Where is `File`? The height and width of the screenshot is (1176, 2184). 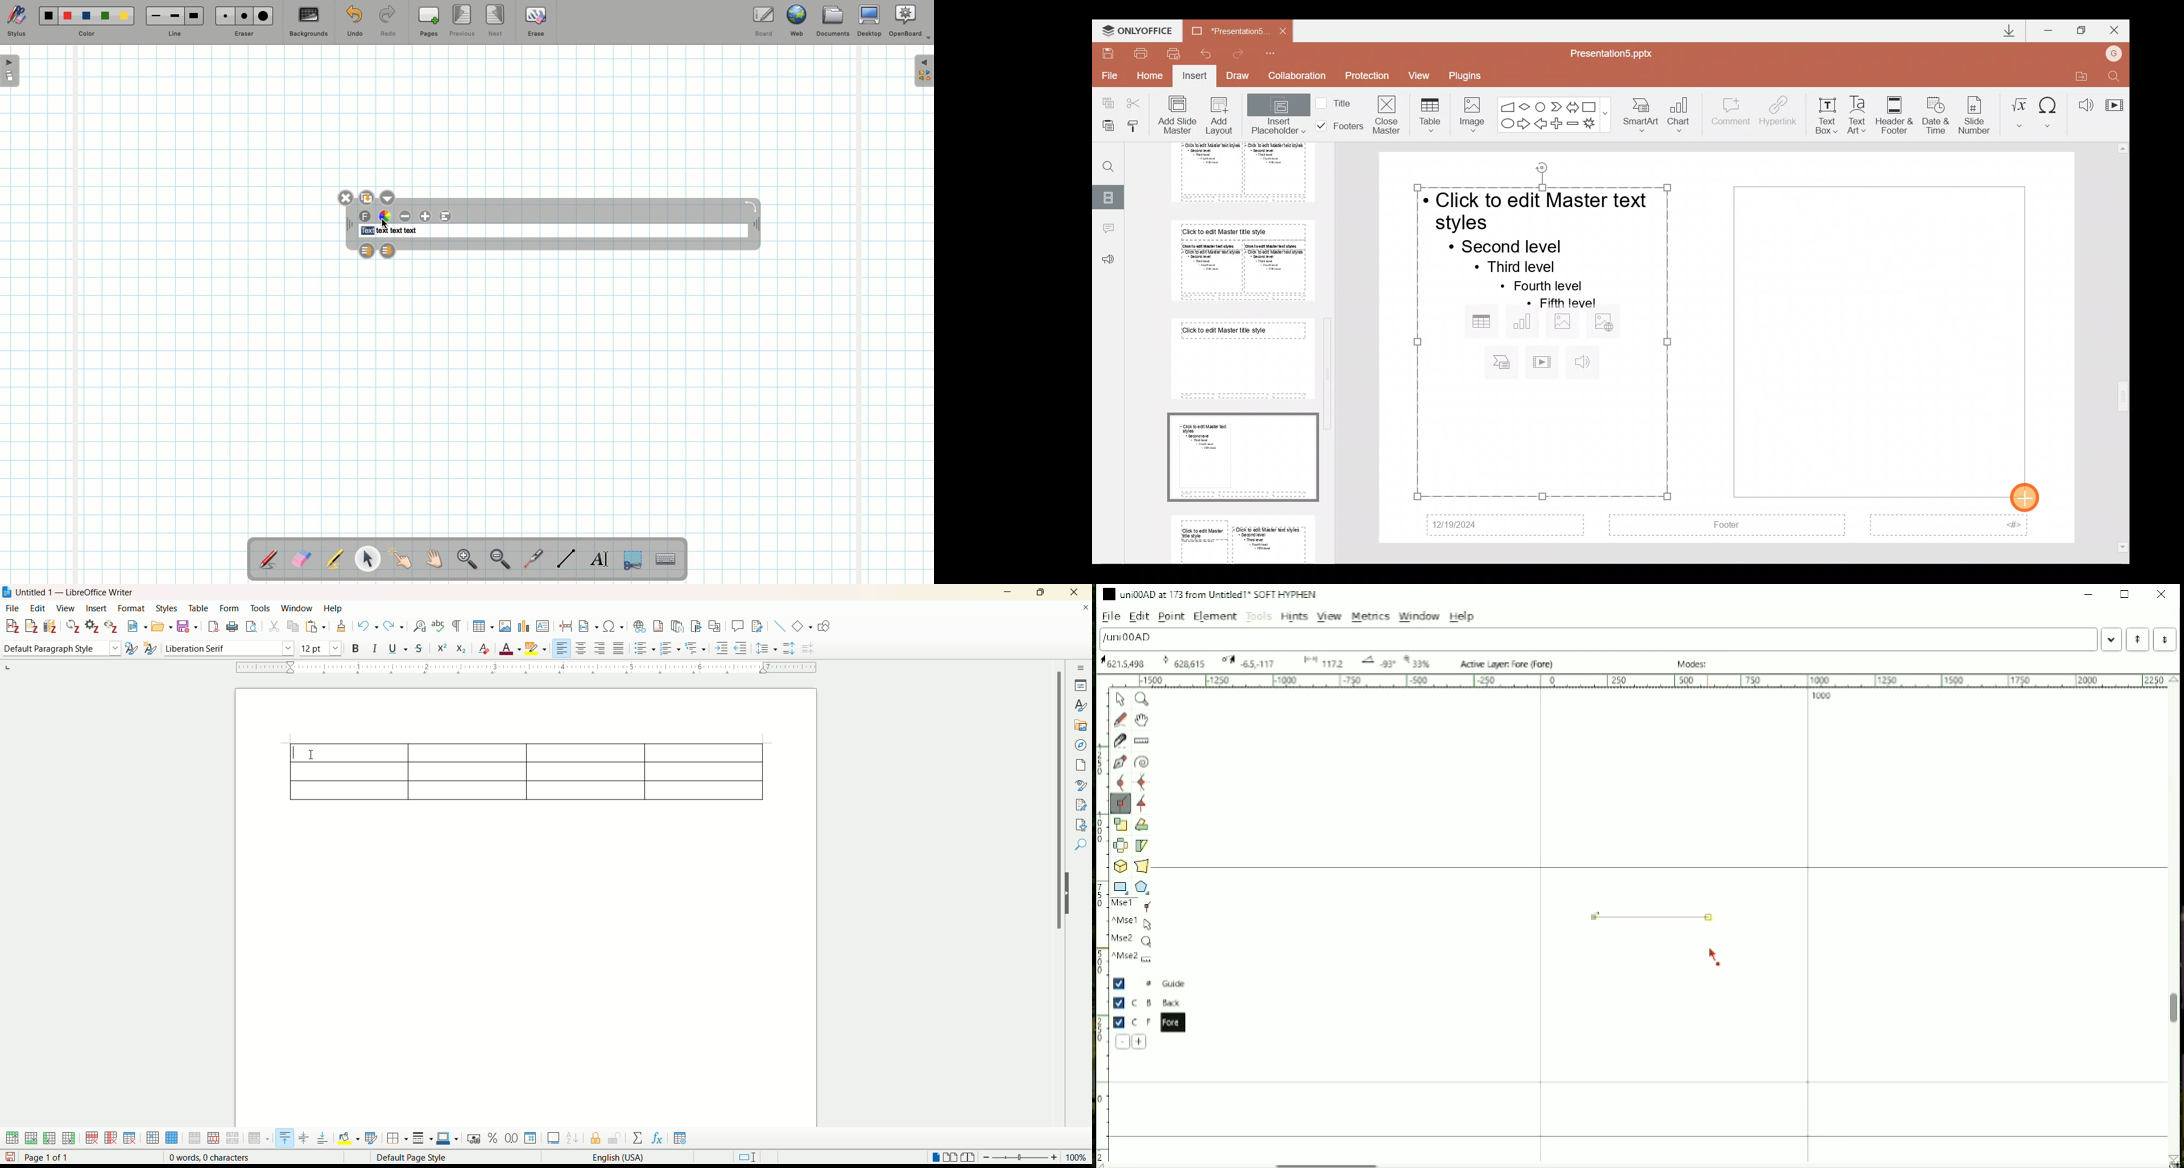 File is located at coordinates (1109, 617).